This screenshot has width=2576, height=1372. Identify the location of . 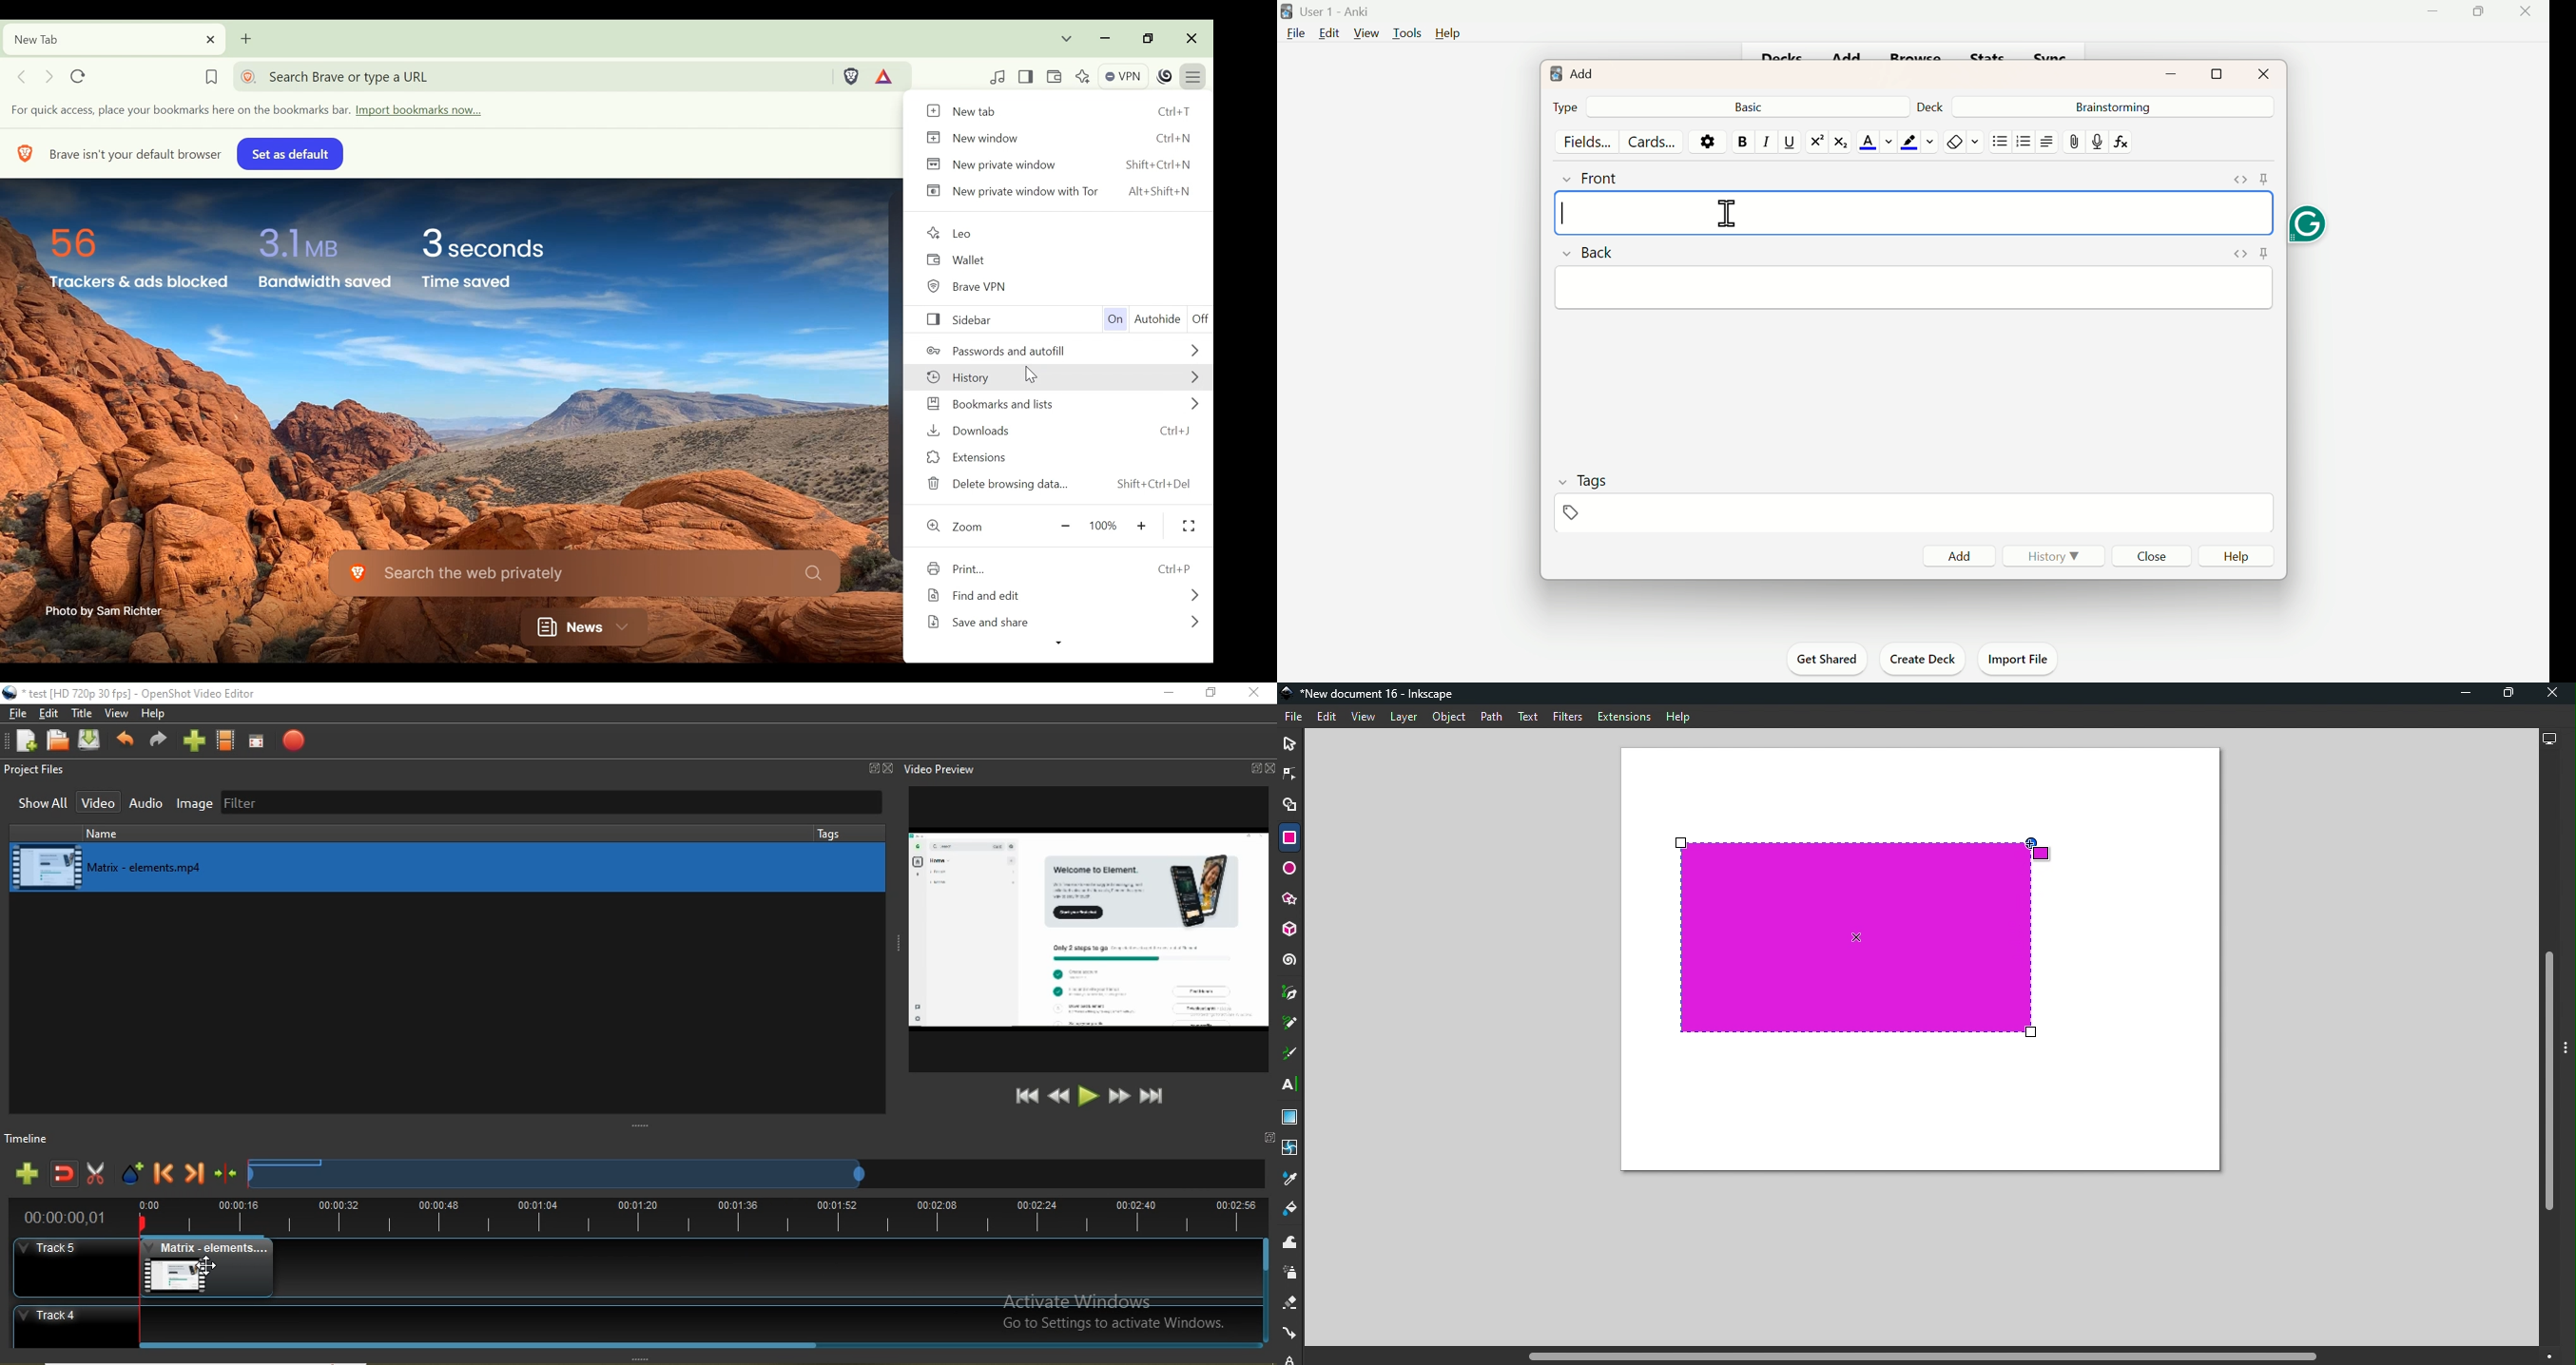
(1331, 32).